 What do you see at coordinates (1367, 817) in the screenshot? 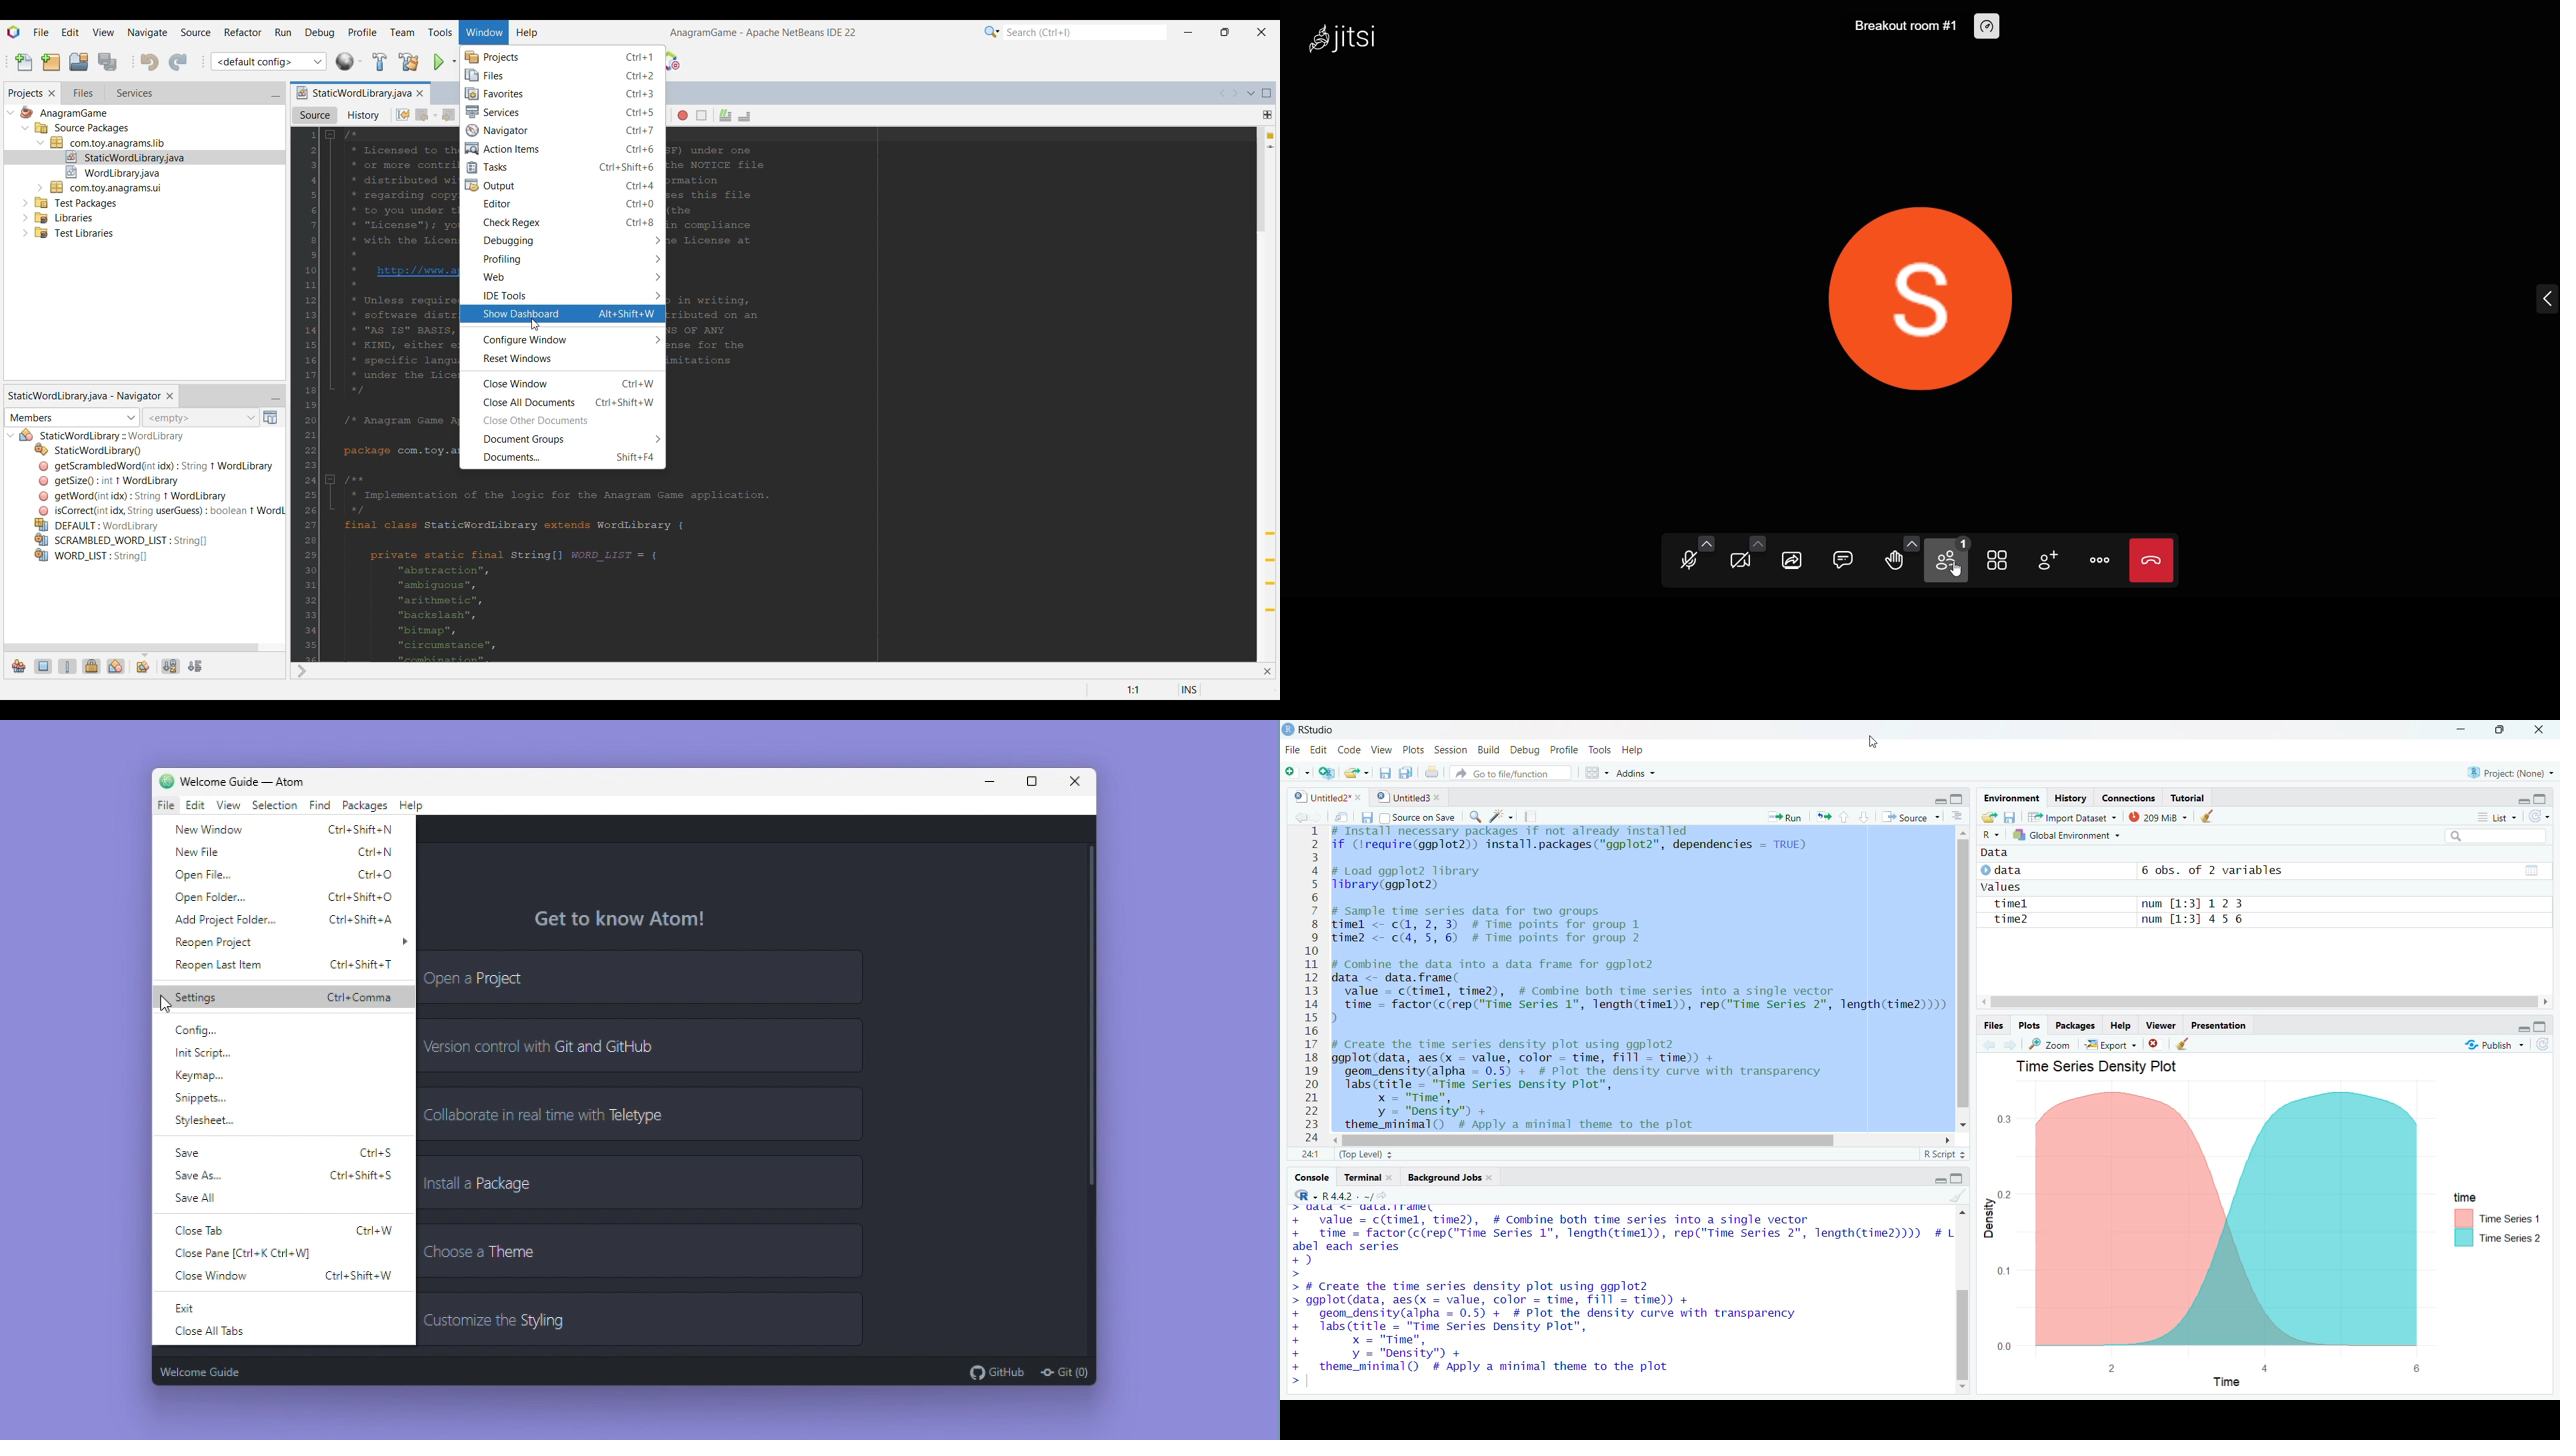
I see `Save` at bounding box center [1367, 817].